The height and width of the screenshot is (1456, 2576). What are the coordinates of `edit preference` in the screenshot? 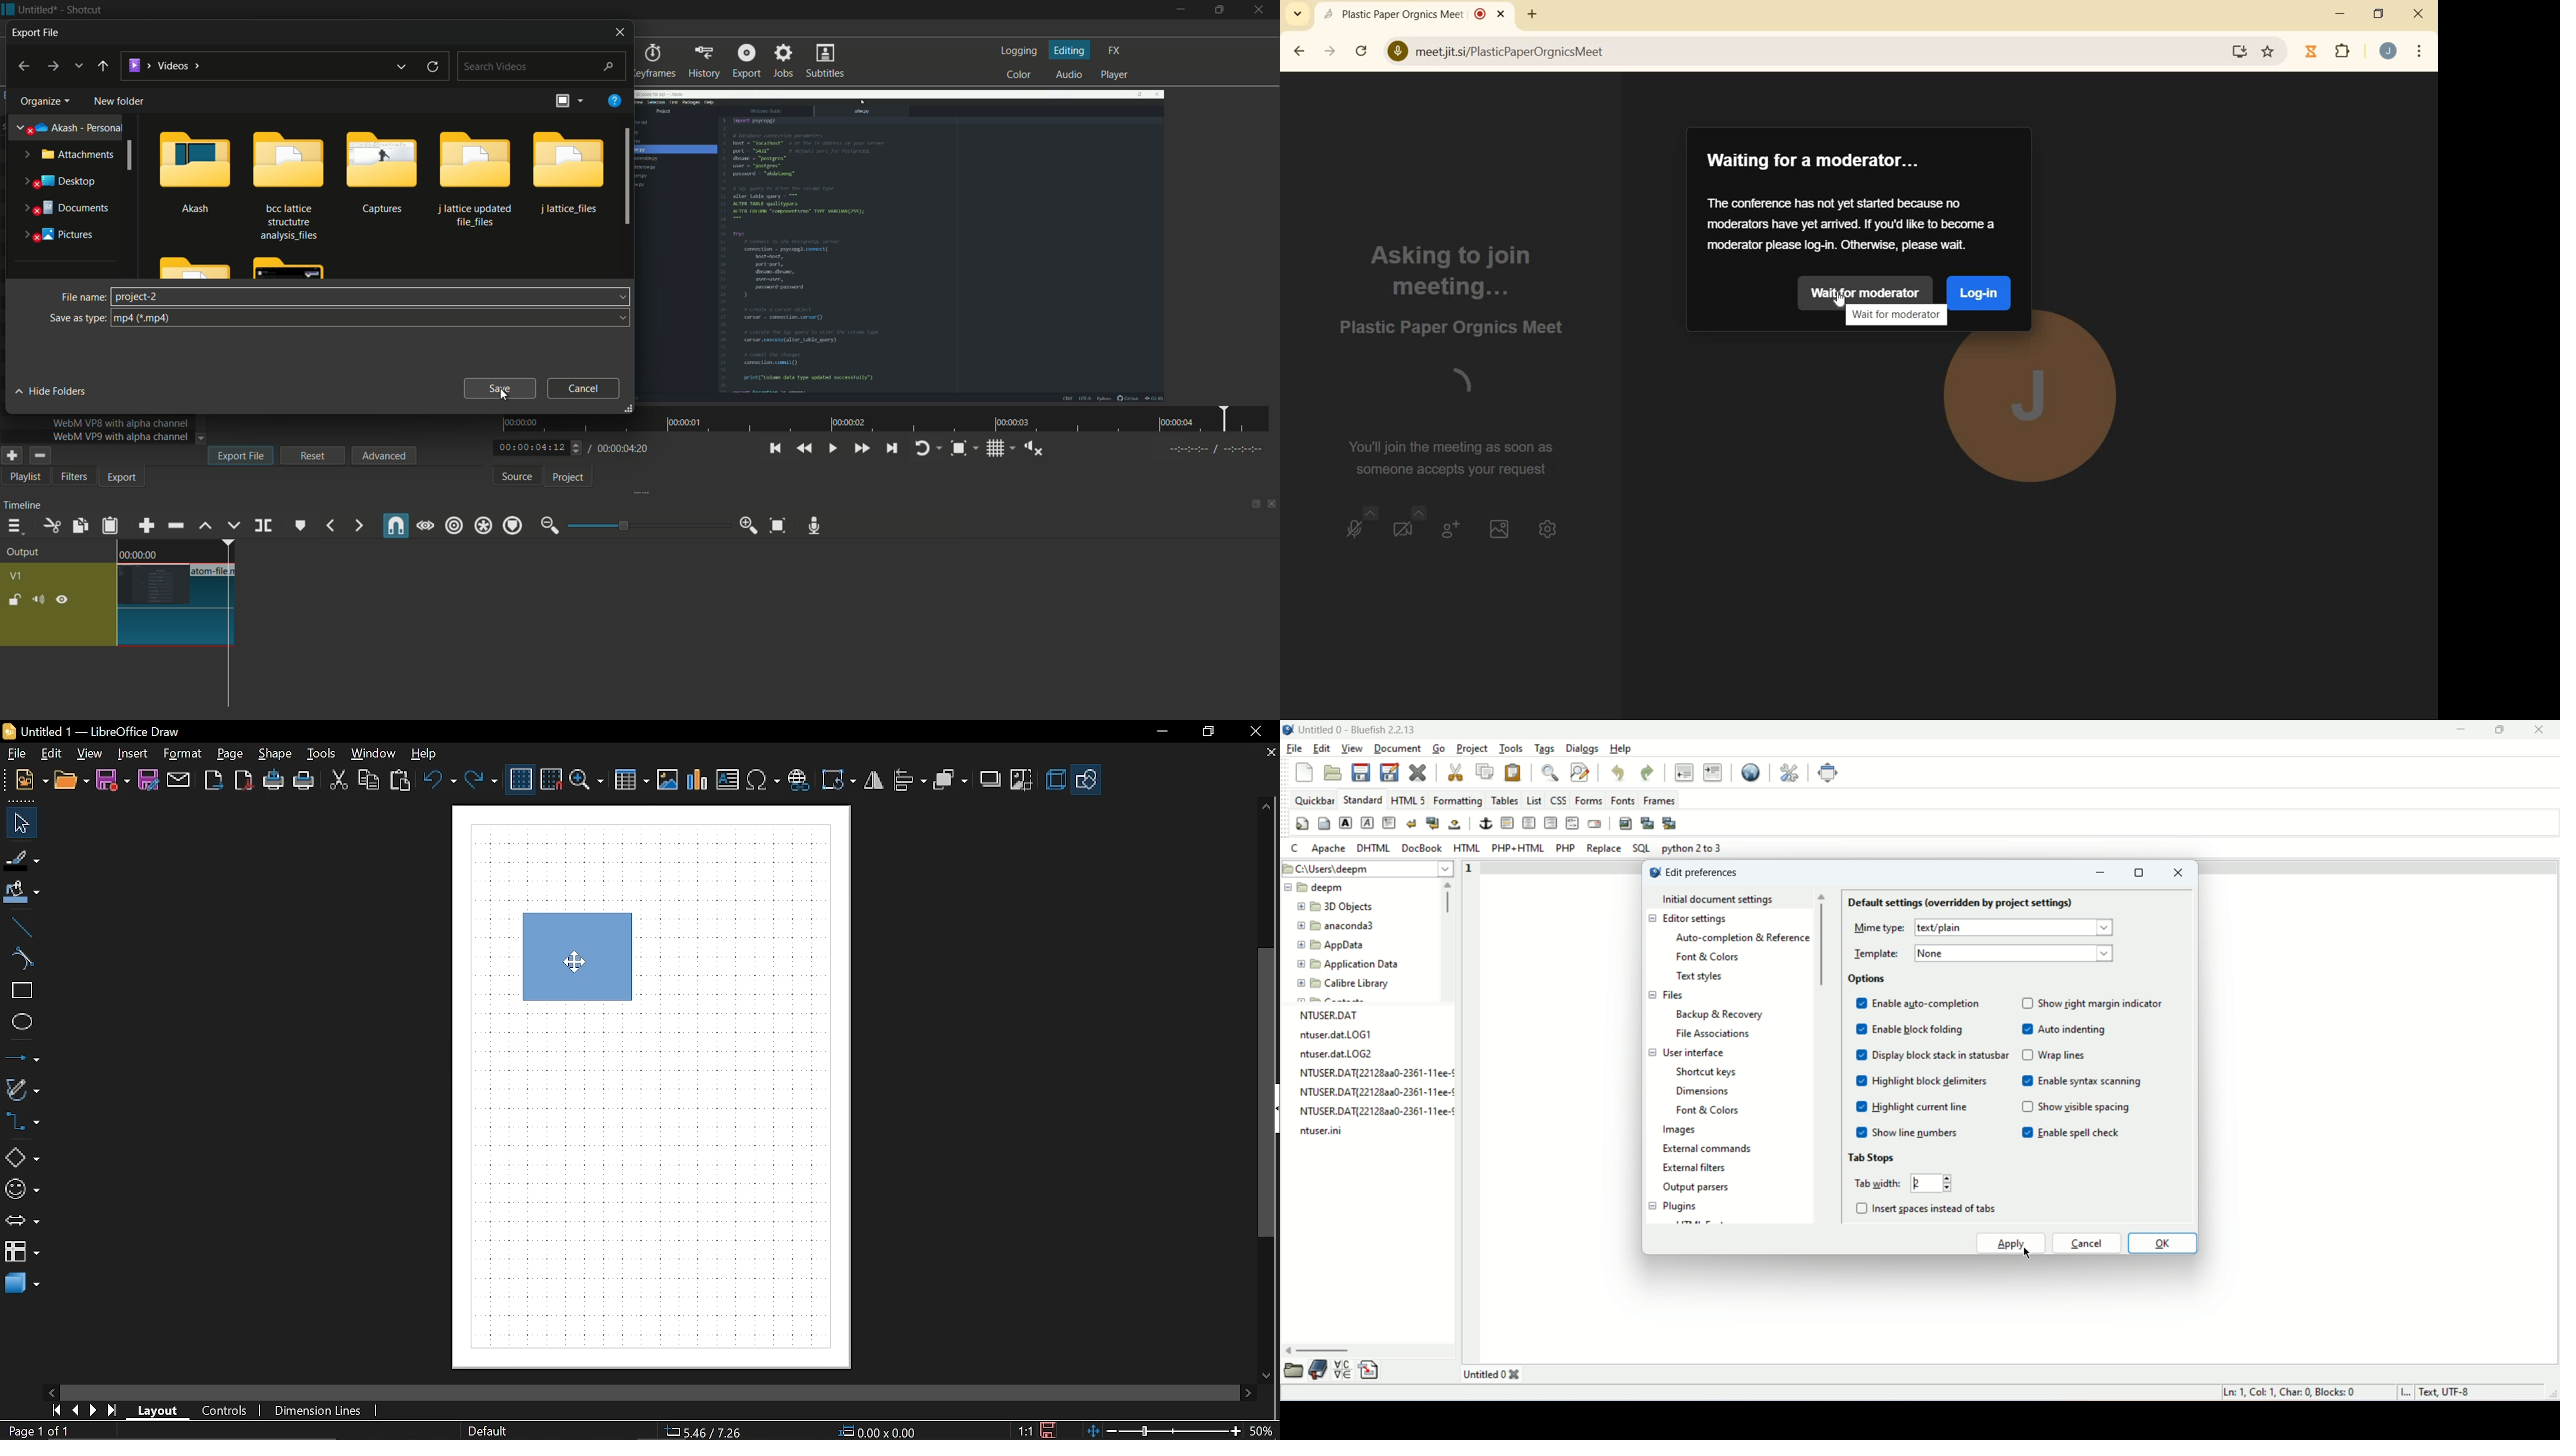 It's located at (1703, 875).